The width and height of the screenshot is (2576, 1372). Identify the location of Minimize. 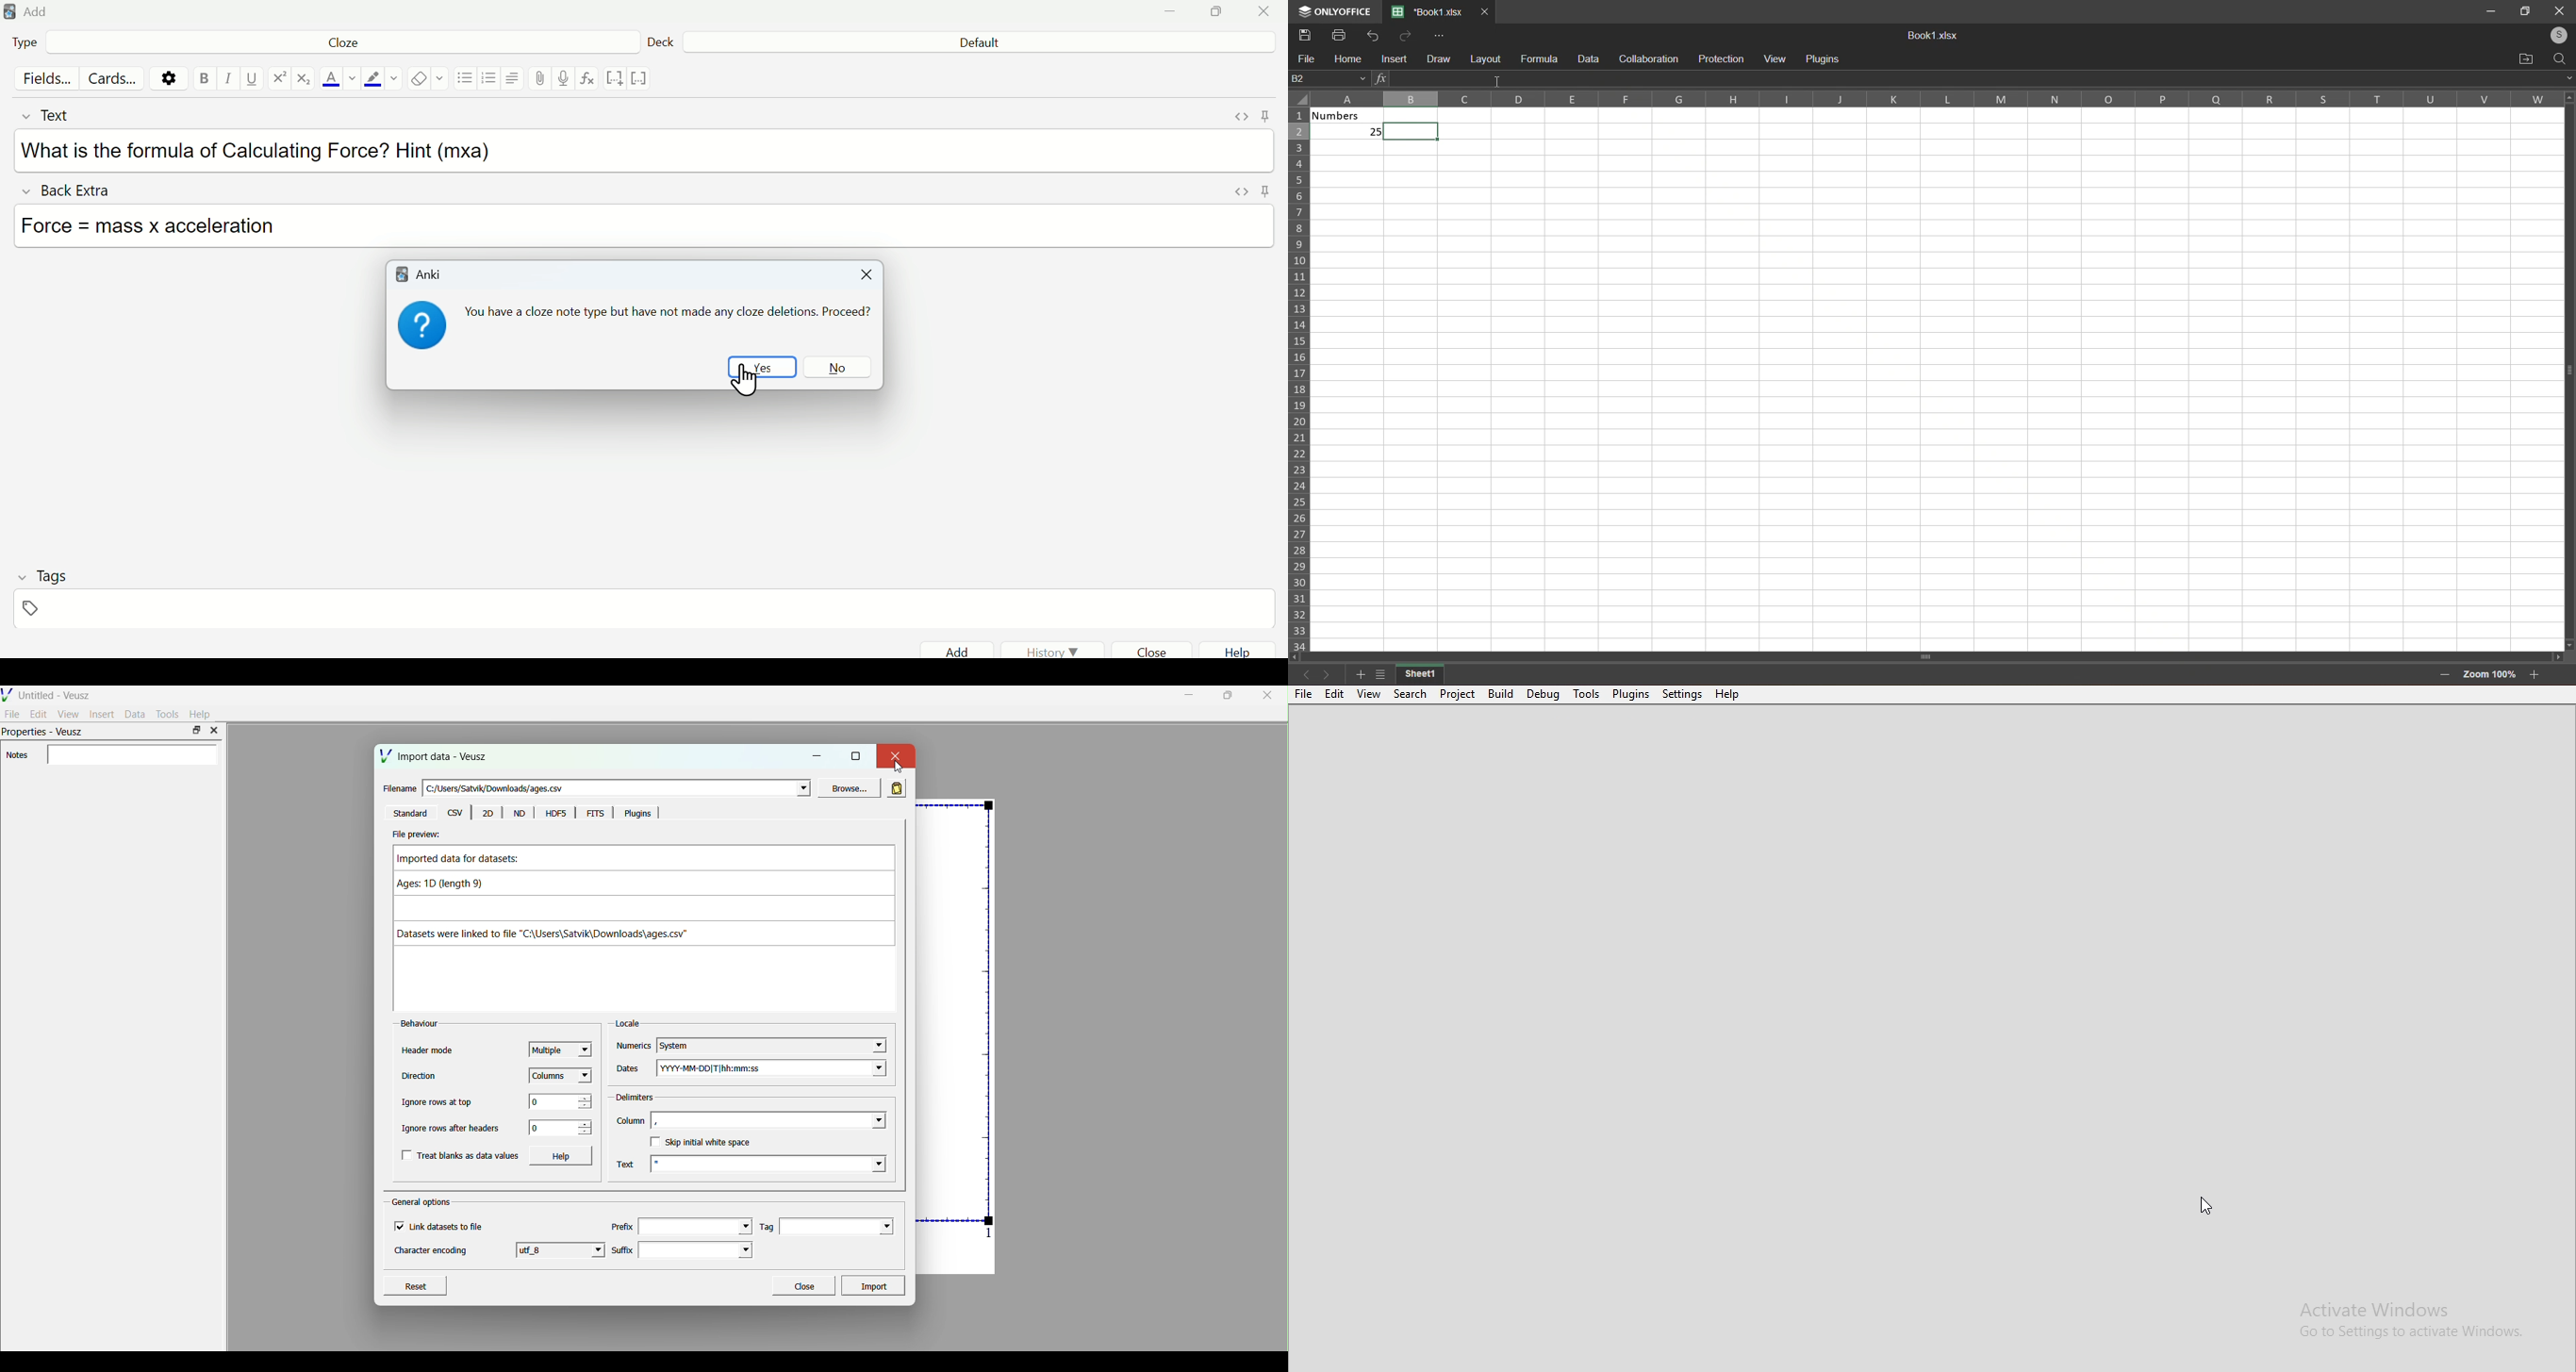
(1177, 14).